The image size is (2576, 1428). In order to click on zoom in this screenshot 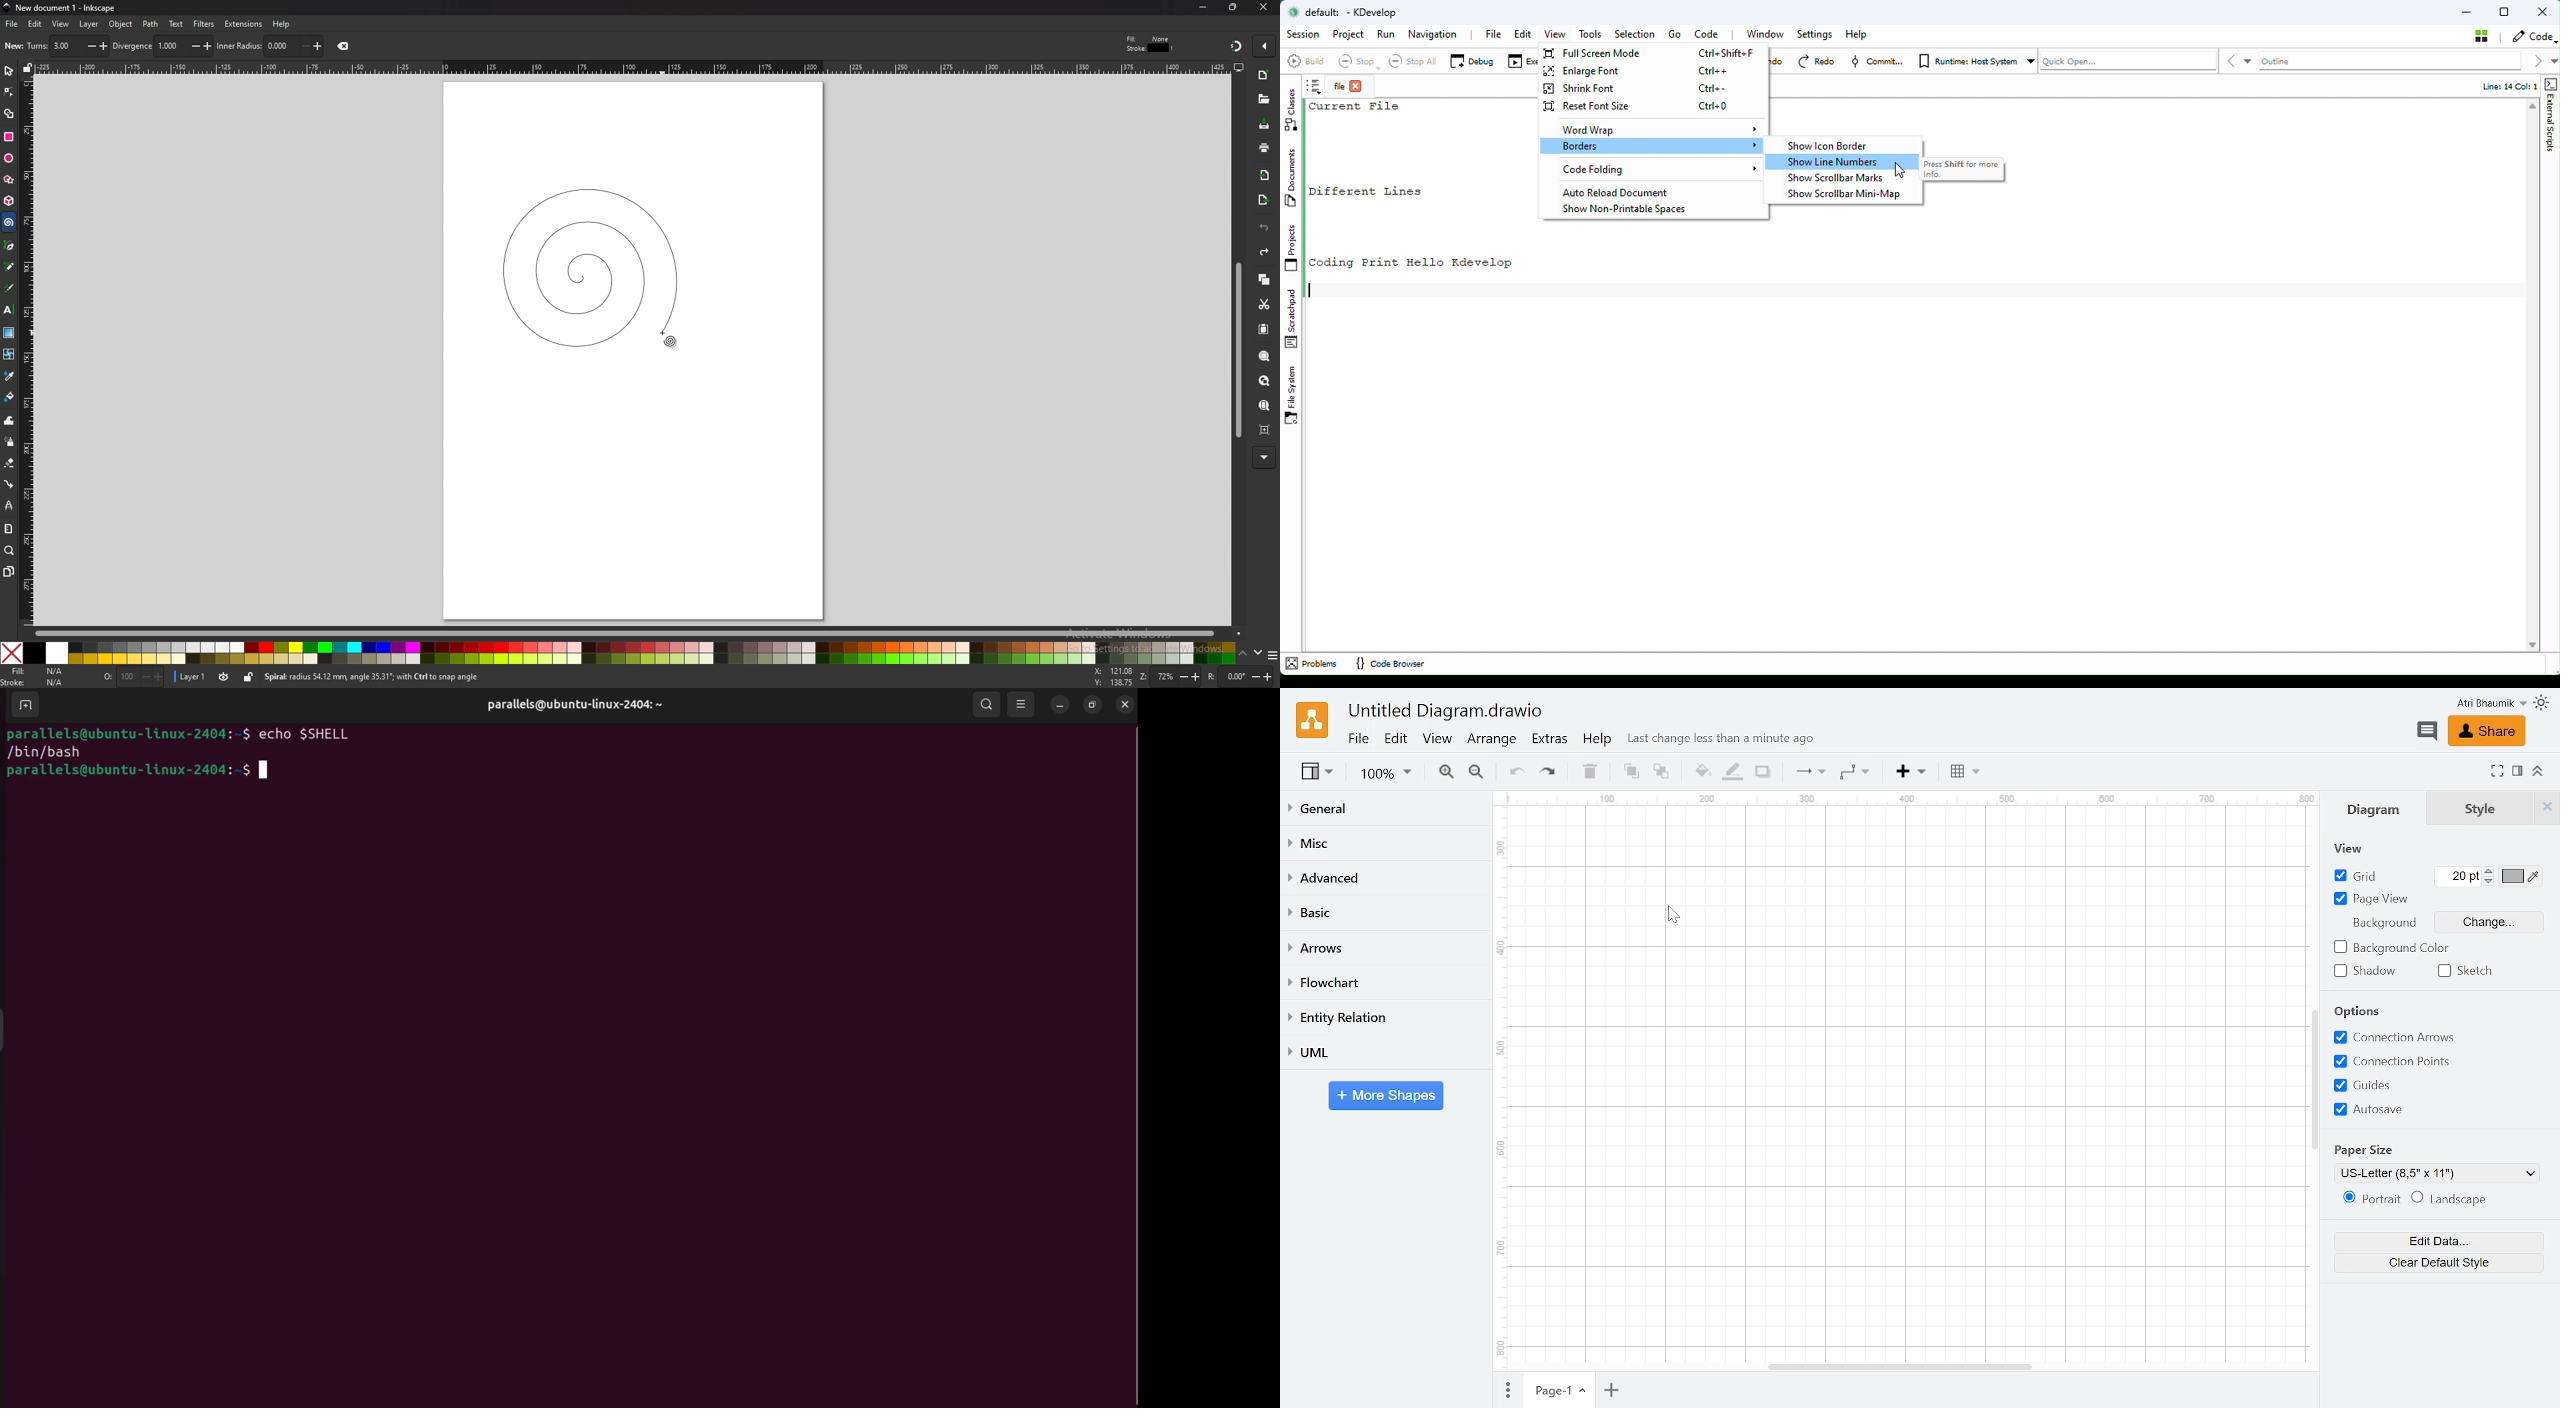, I will do `click(10, 551)`.